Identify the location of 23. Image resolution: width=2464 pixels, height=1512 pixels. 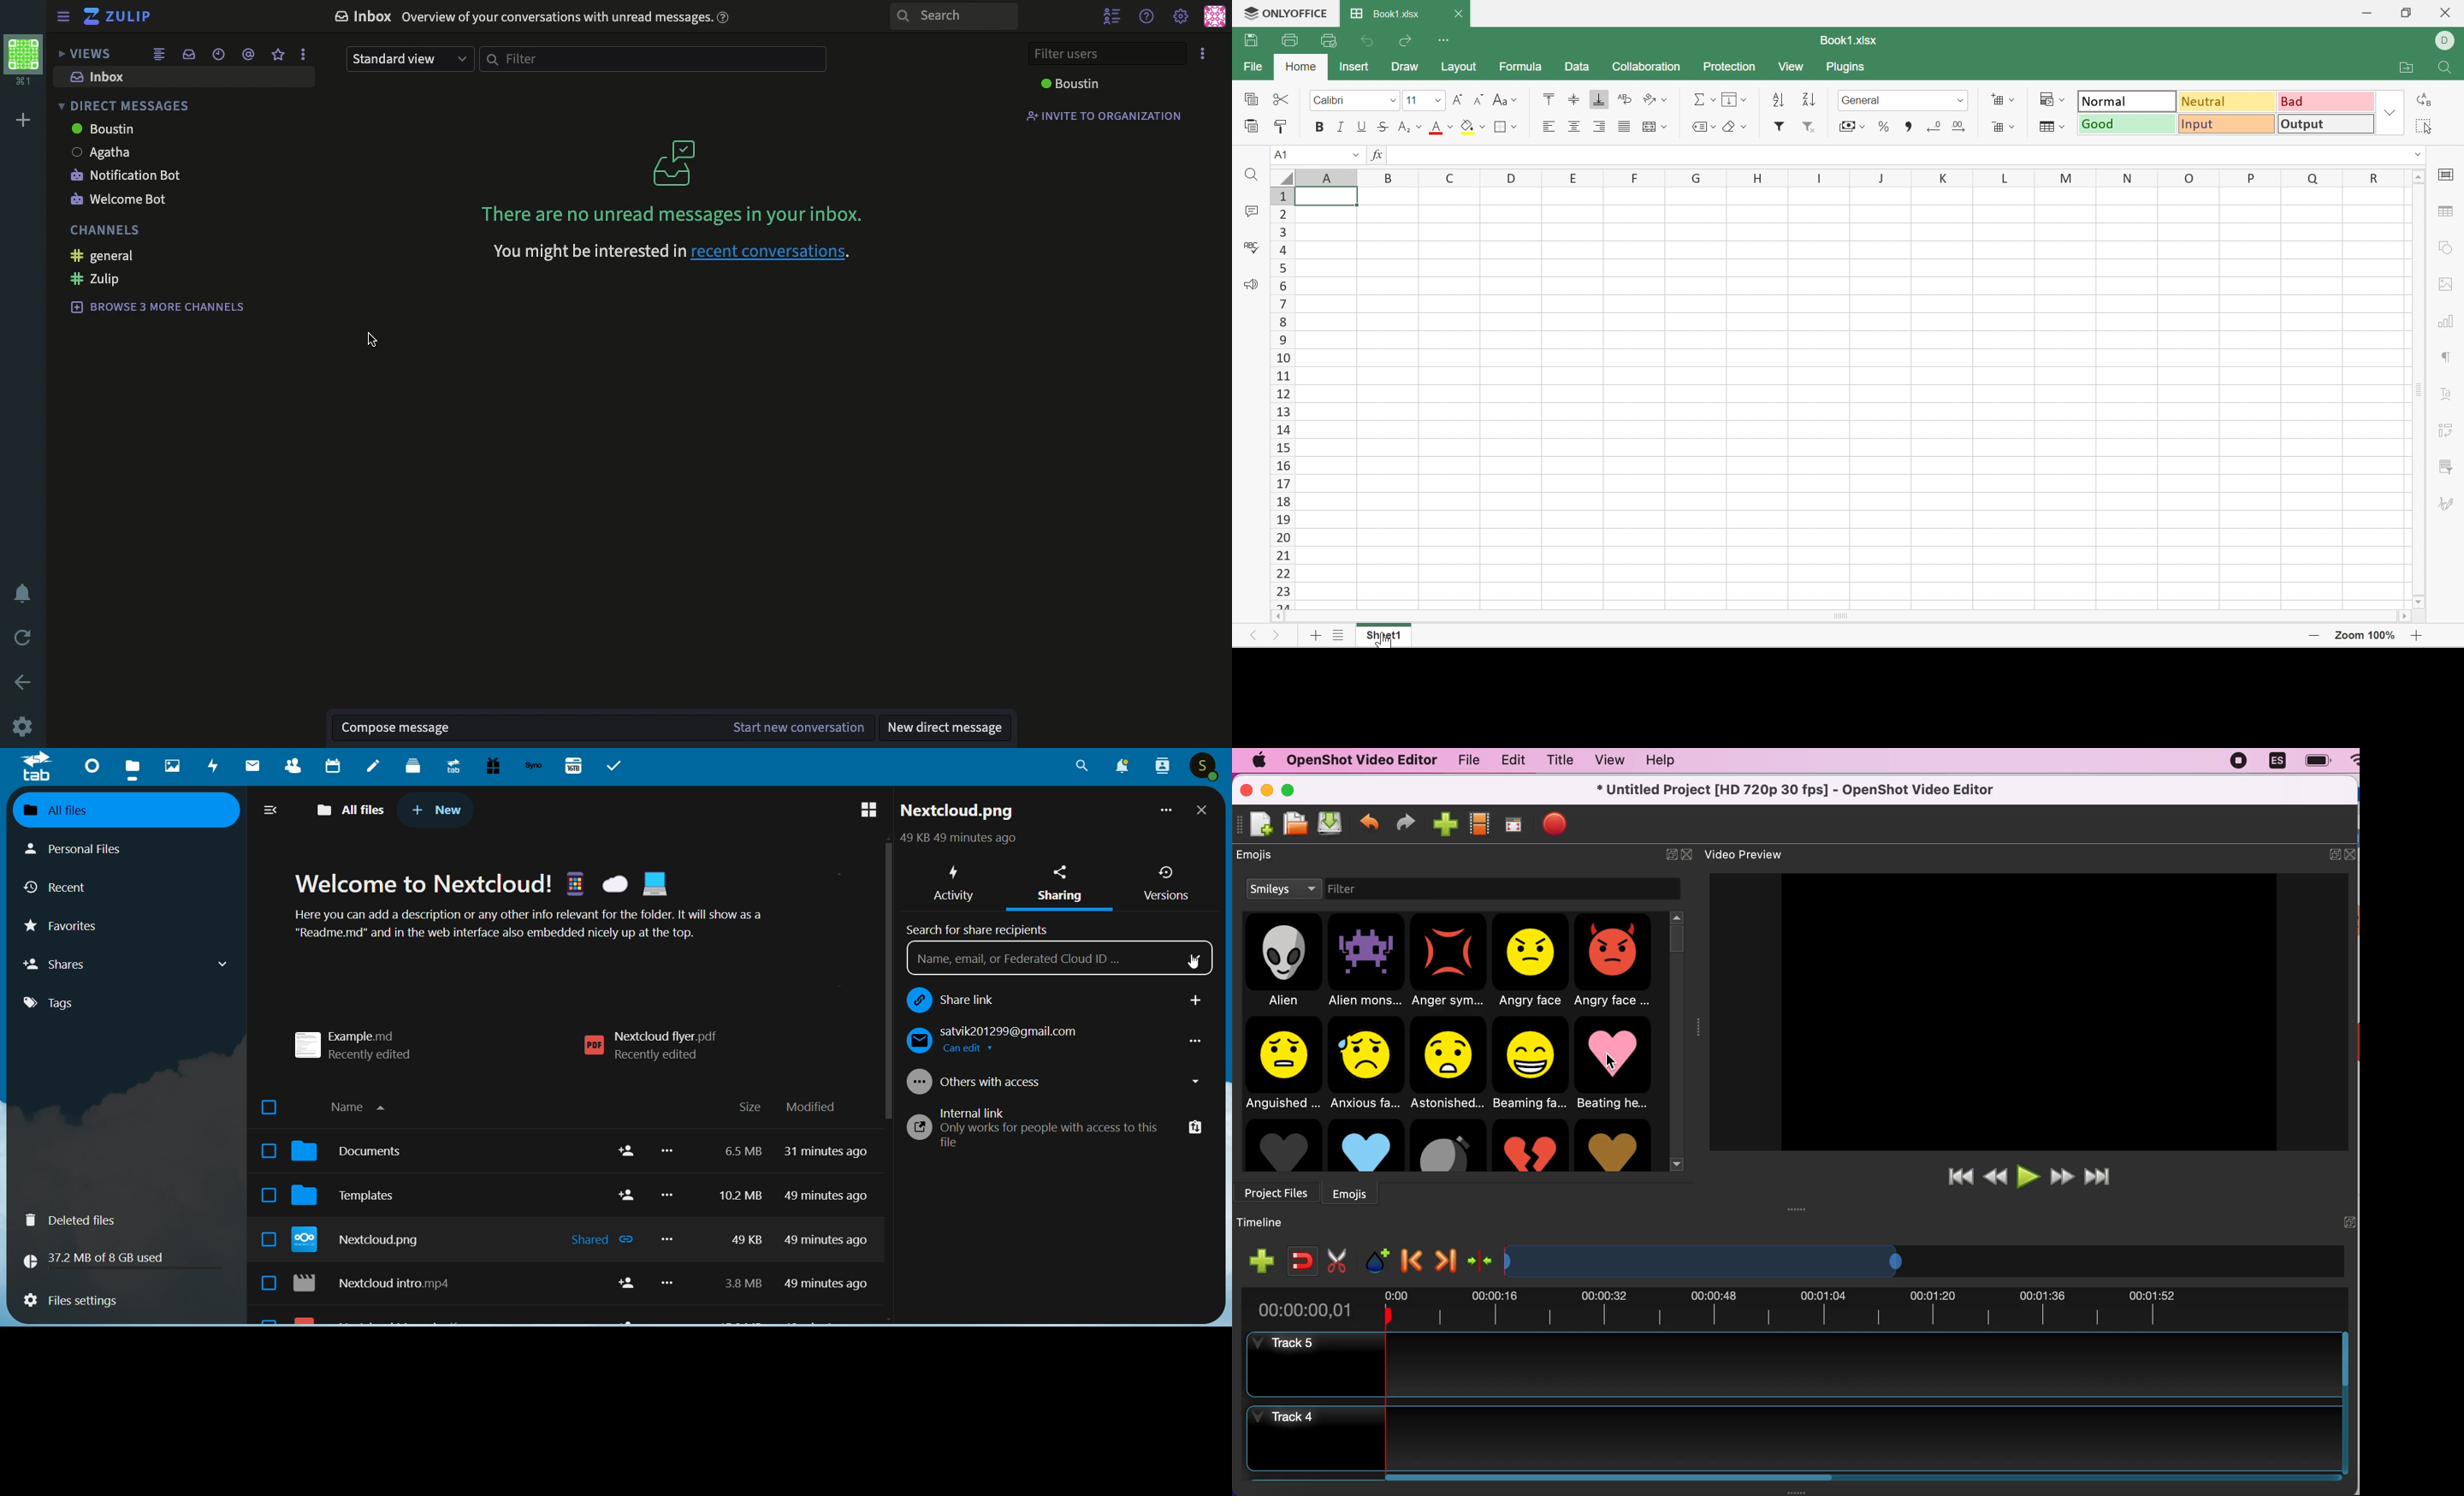
(1287, 594).